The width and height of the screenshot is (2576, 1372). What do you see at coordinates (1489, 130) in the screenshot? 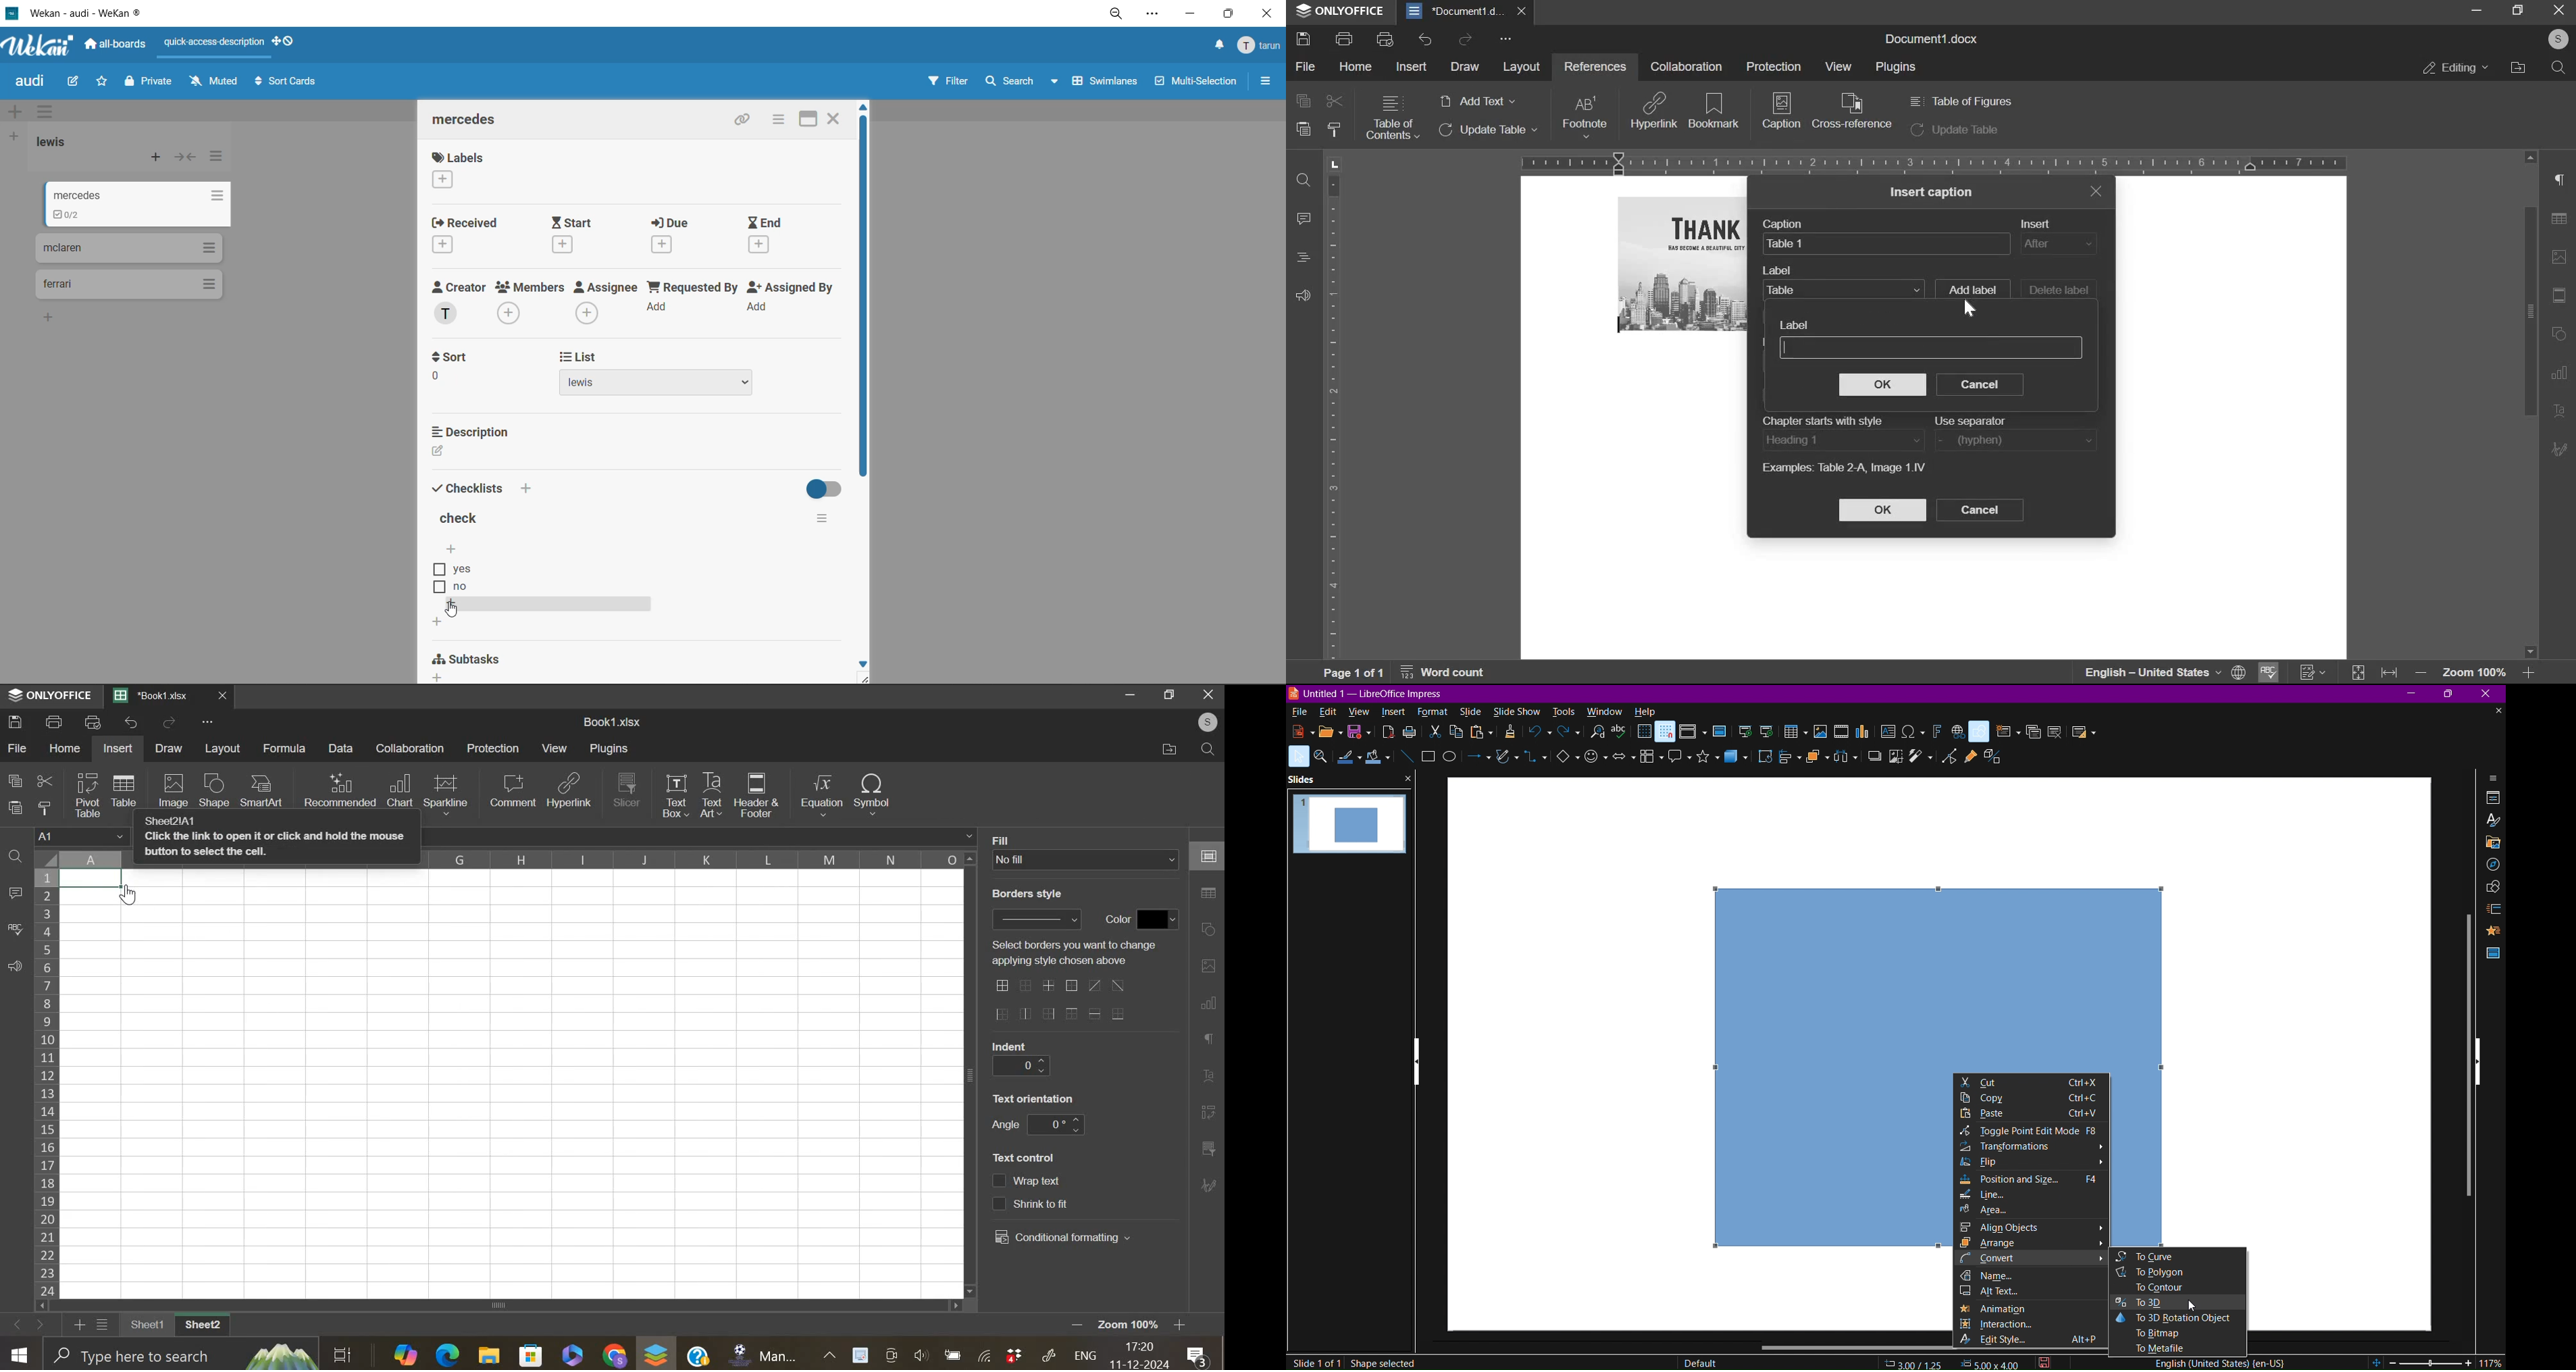
I see `update table` at bounding box center [1489, 130].